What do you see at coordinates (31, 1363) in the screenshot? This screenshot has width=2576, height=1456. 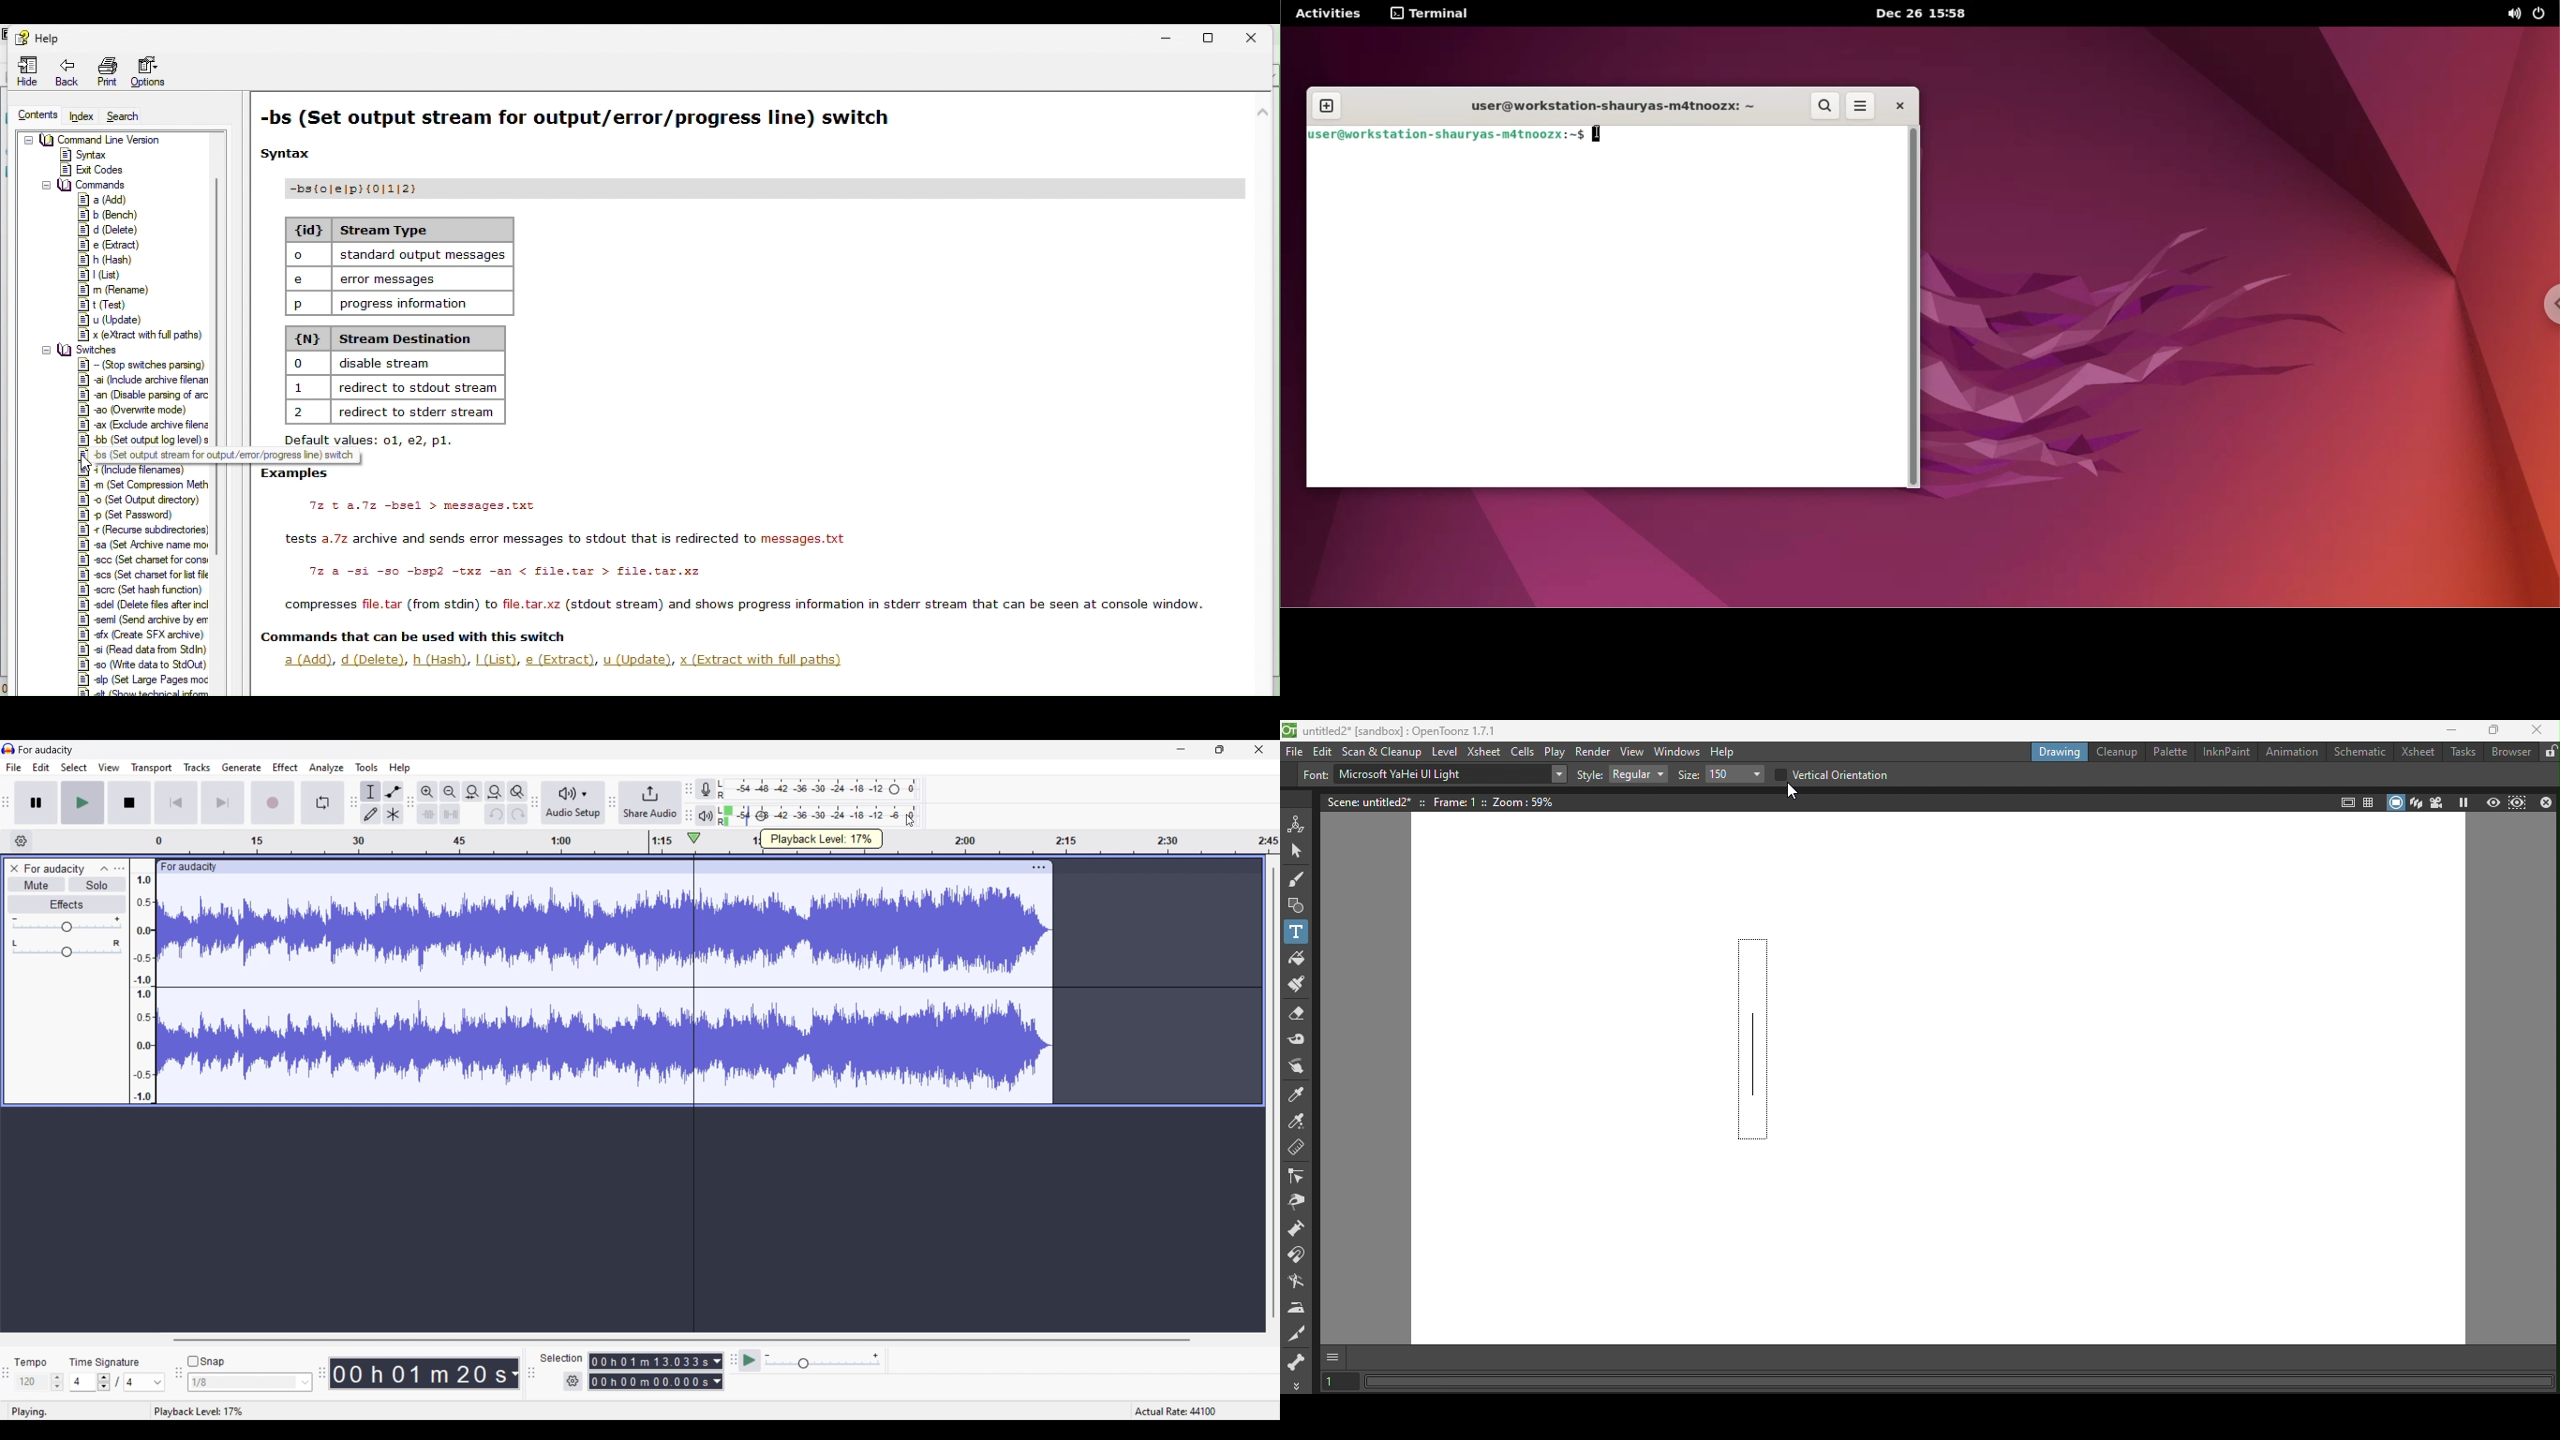 I see `tempo` at bounding box center [31, 1363].